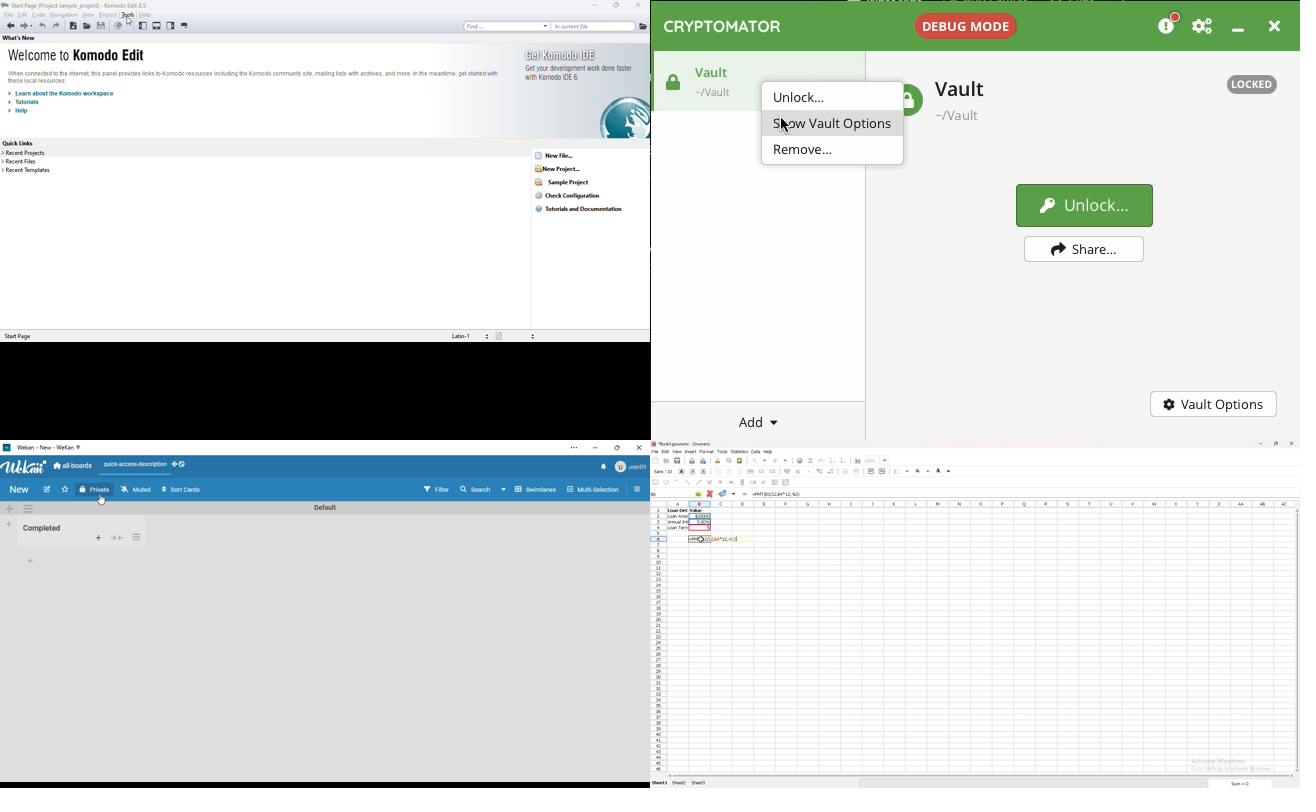  What do you see at coordinates (682, 444) in the screenshot?
I see `file name` at bounding box center [682, 444].